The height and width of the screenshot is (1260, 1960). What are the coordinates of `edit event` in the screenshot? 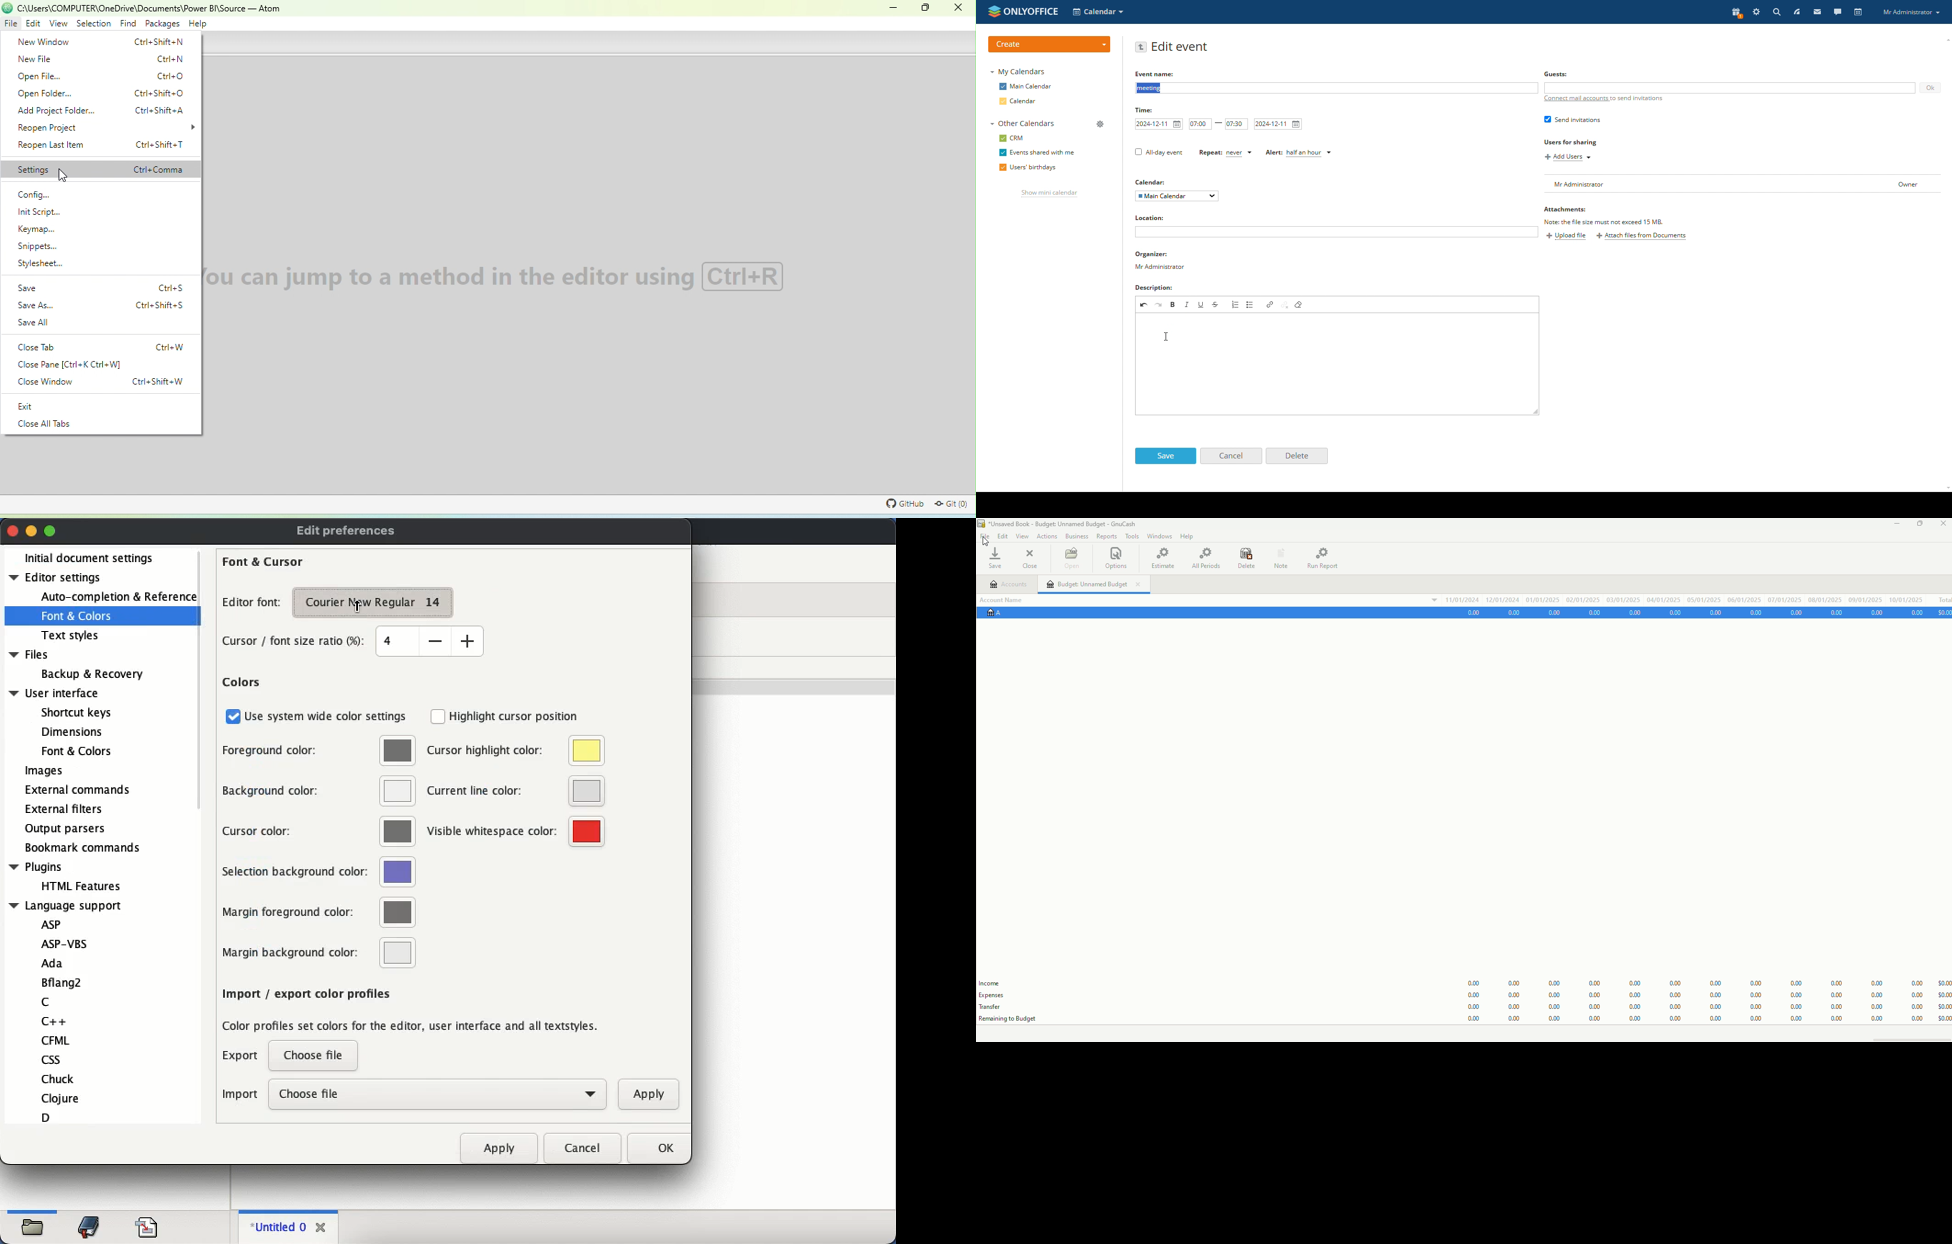 It's located at (1180, 47).